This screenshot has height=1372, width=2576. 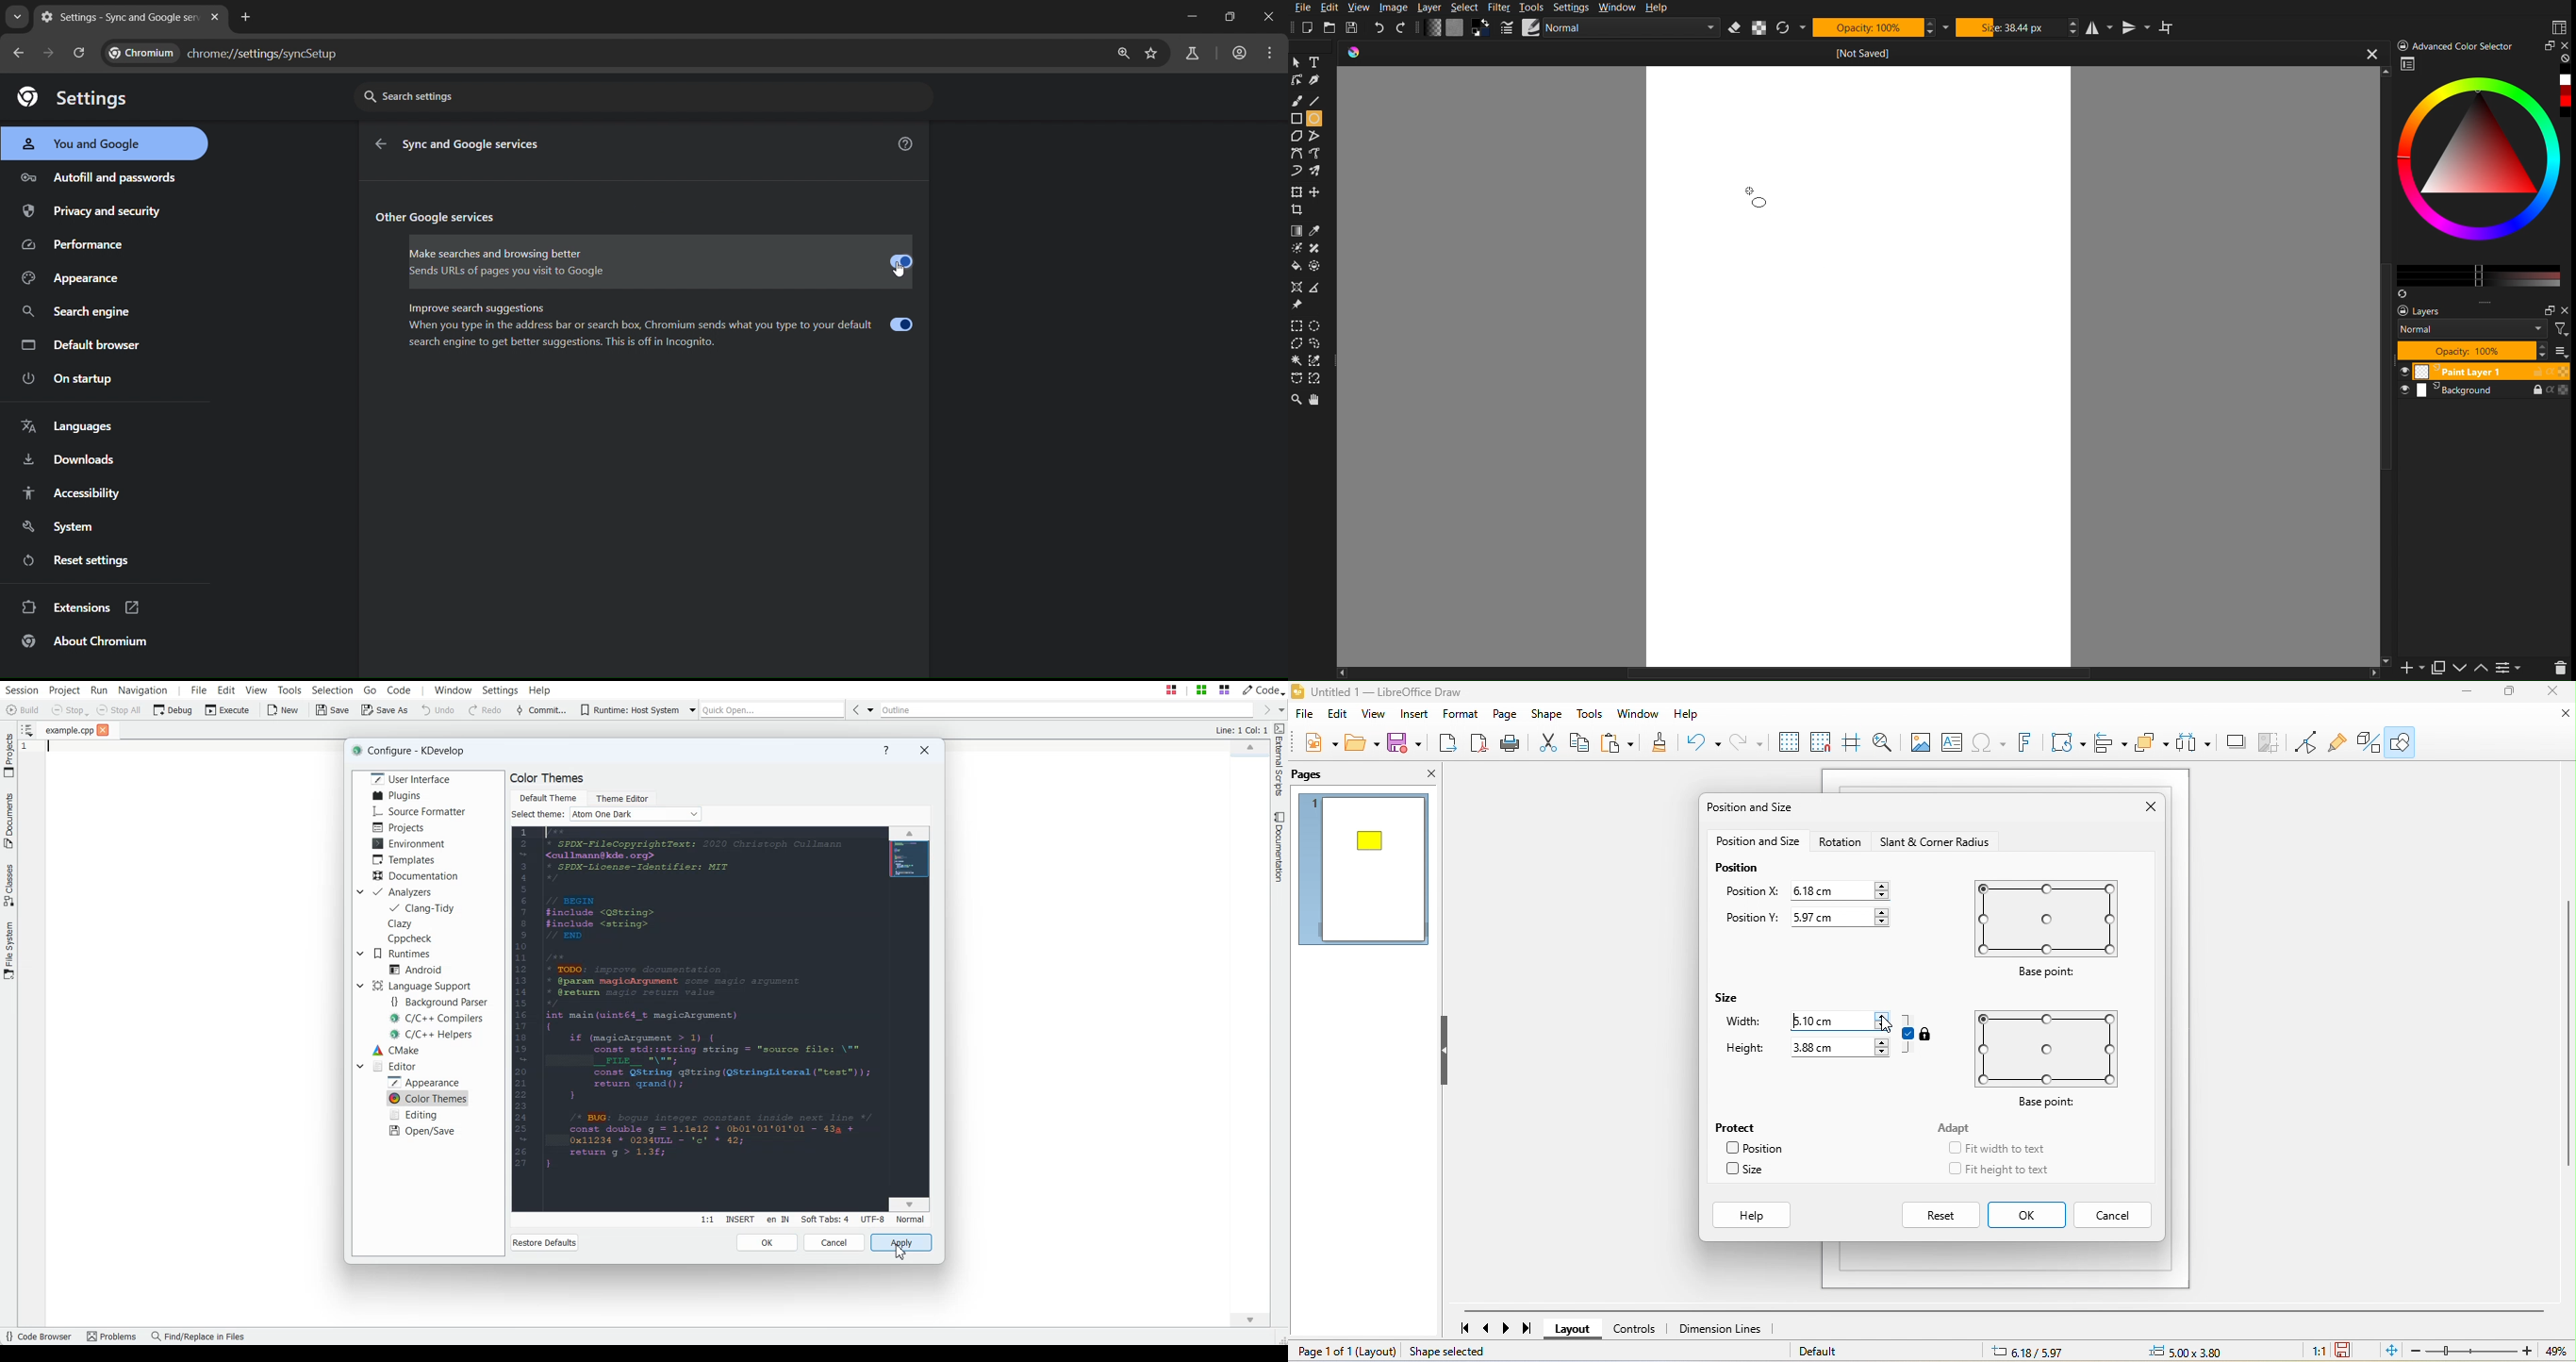 What do you see at coordinates (899, 274) in the screenshot?
I see `cursor` at bounding box center [899, 274].